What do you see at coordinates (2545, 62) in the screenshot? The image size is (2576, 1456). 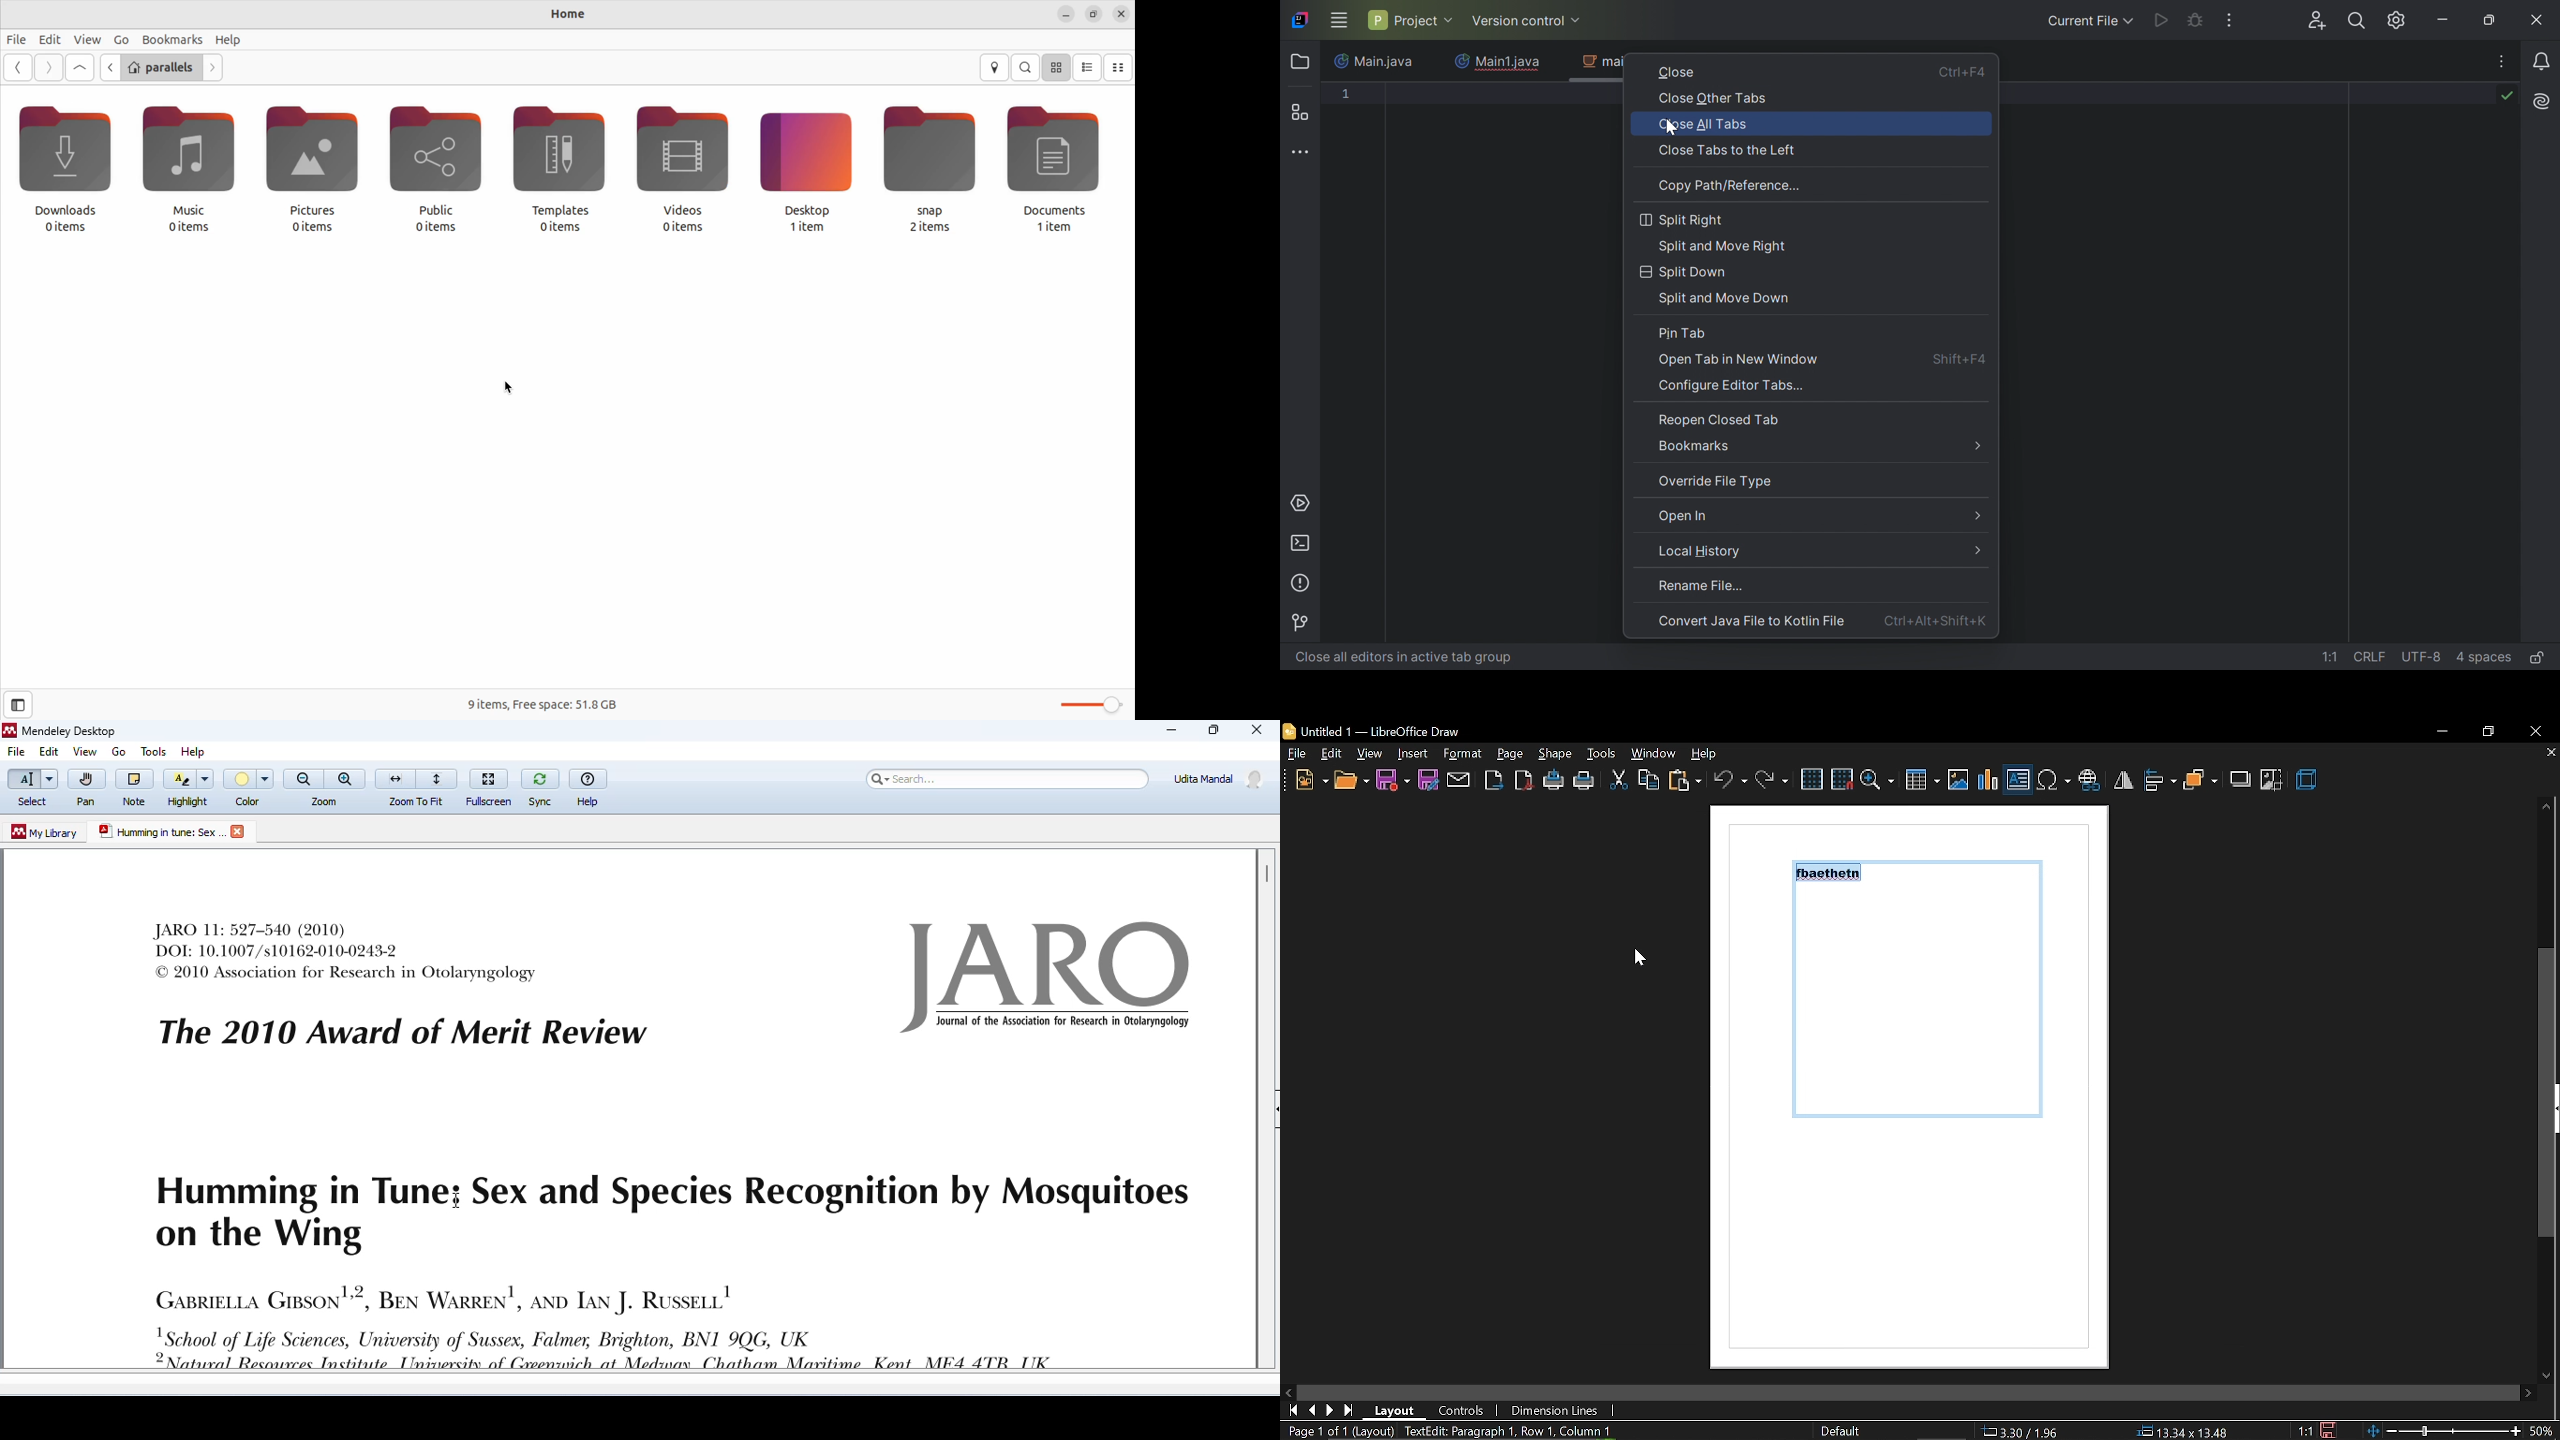 I see `Notifications` at bounding box center [2545, 62].